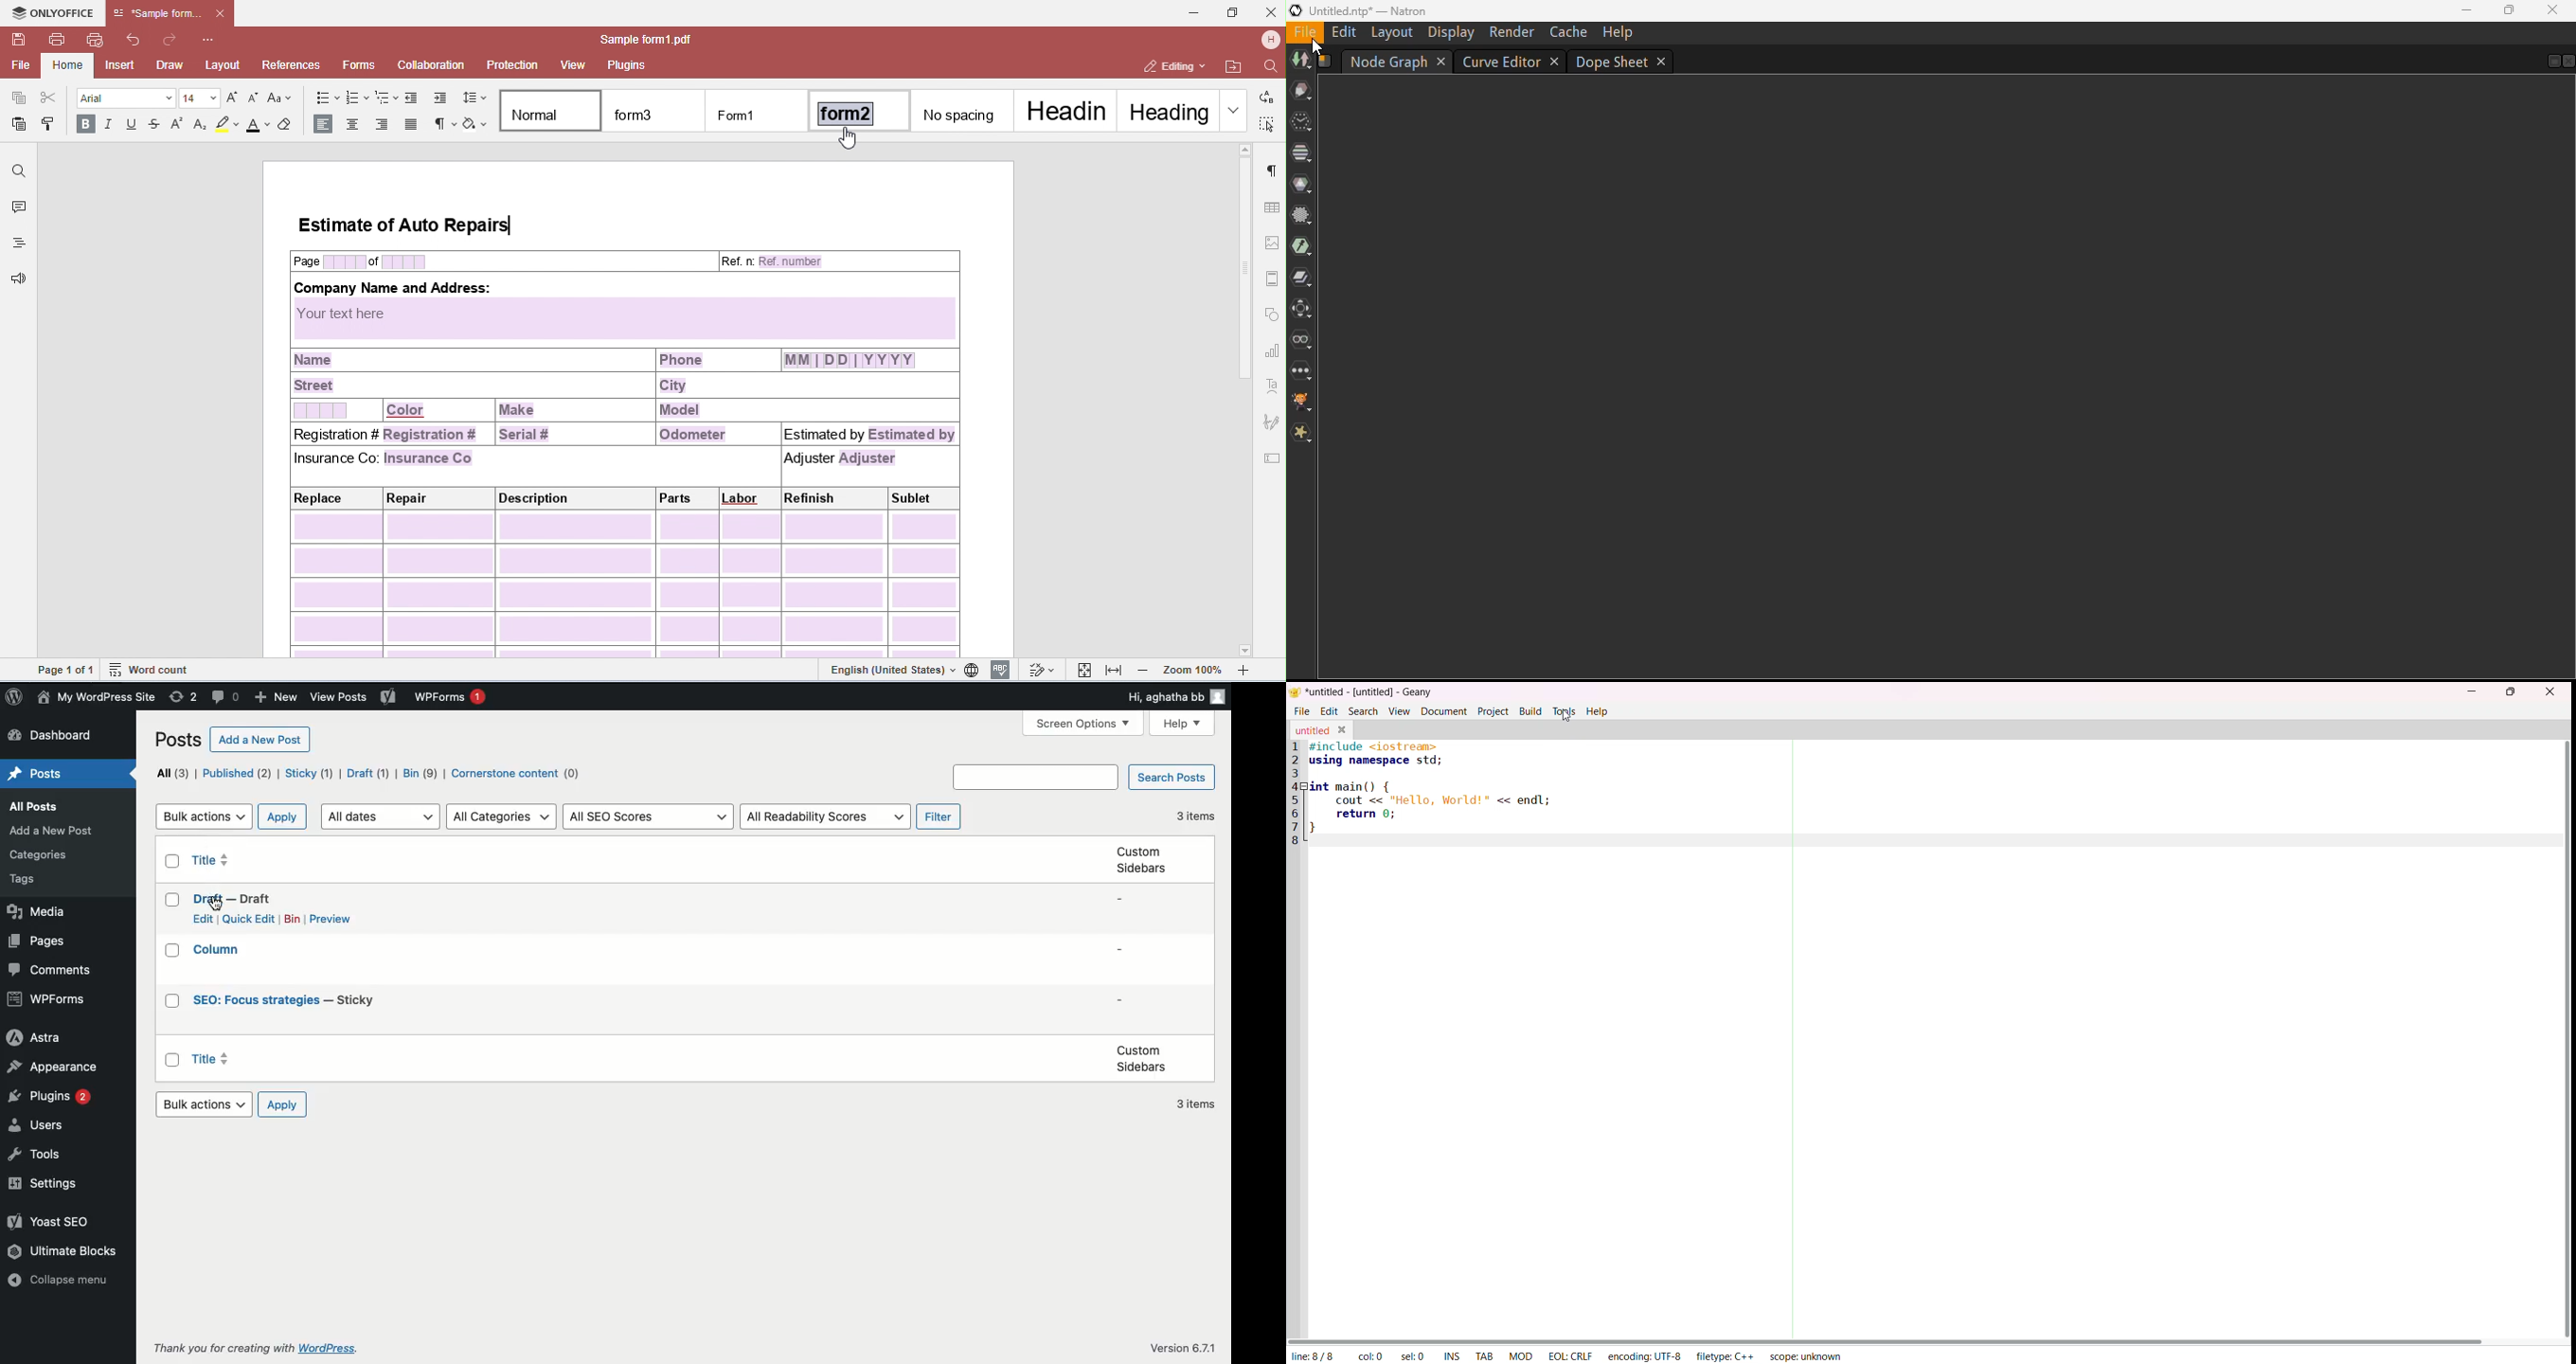 The height and width of the screenshot is (1372, 2576). Describe the element at coordinates (421, 773) in the screenshot. I see `Bin` at that location.